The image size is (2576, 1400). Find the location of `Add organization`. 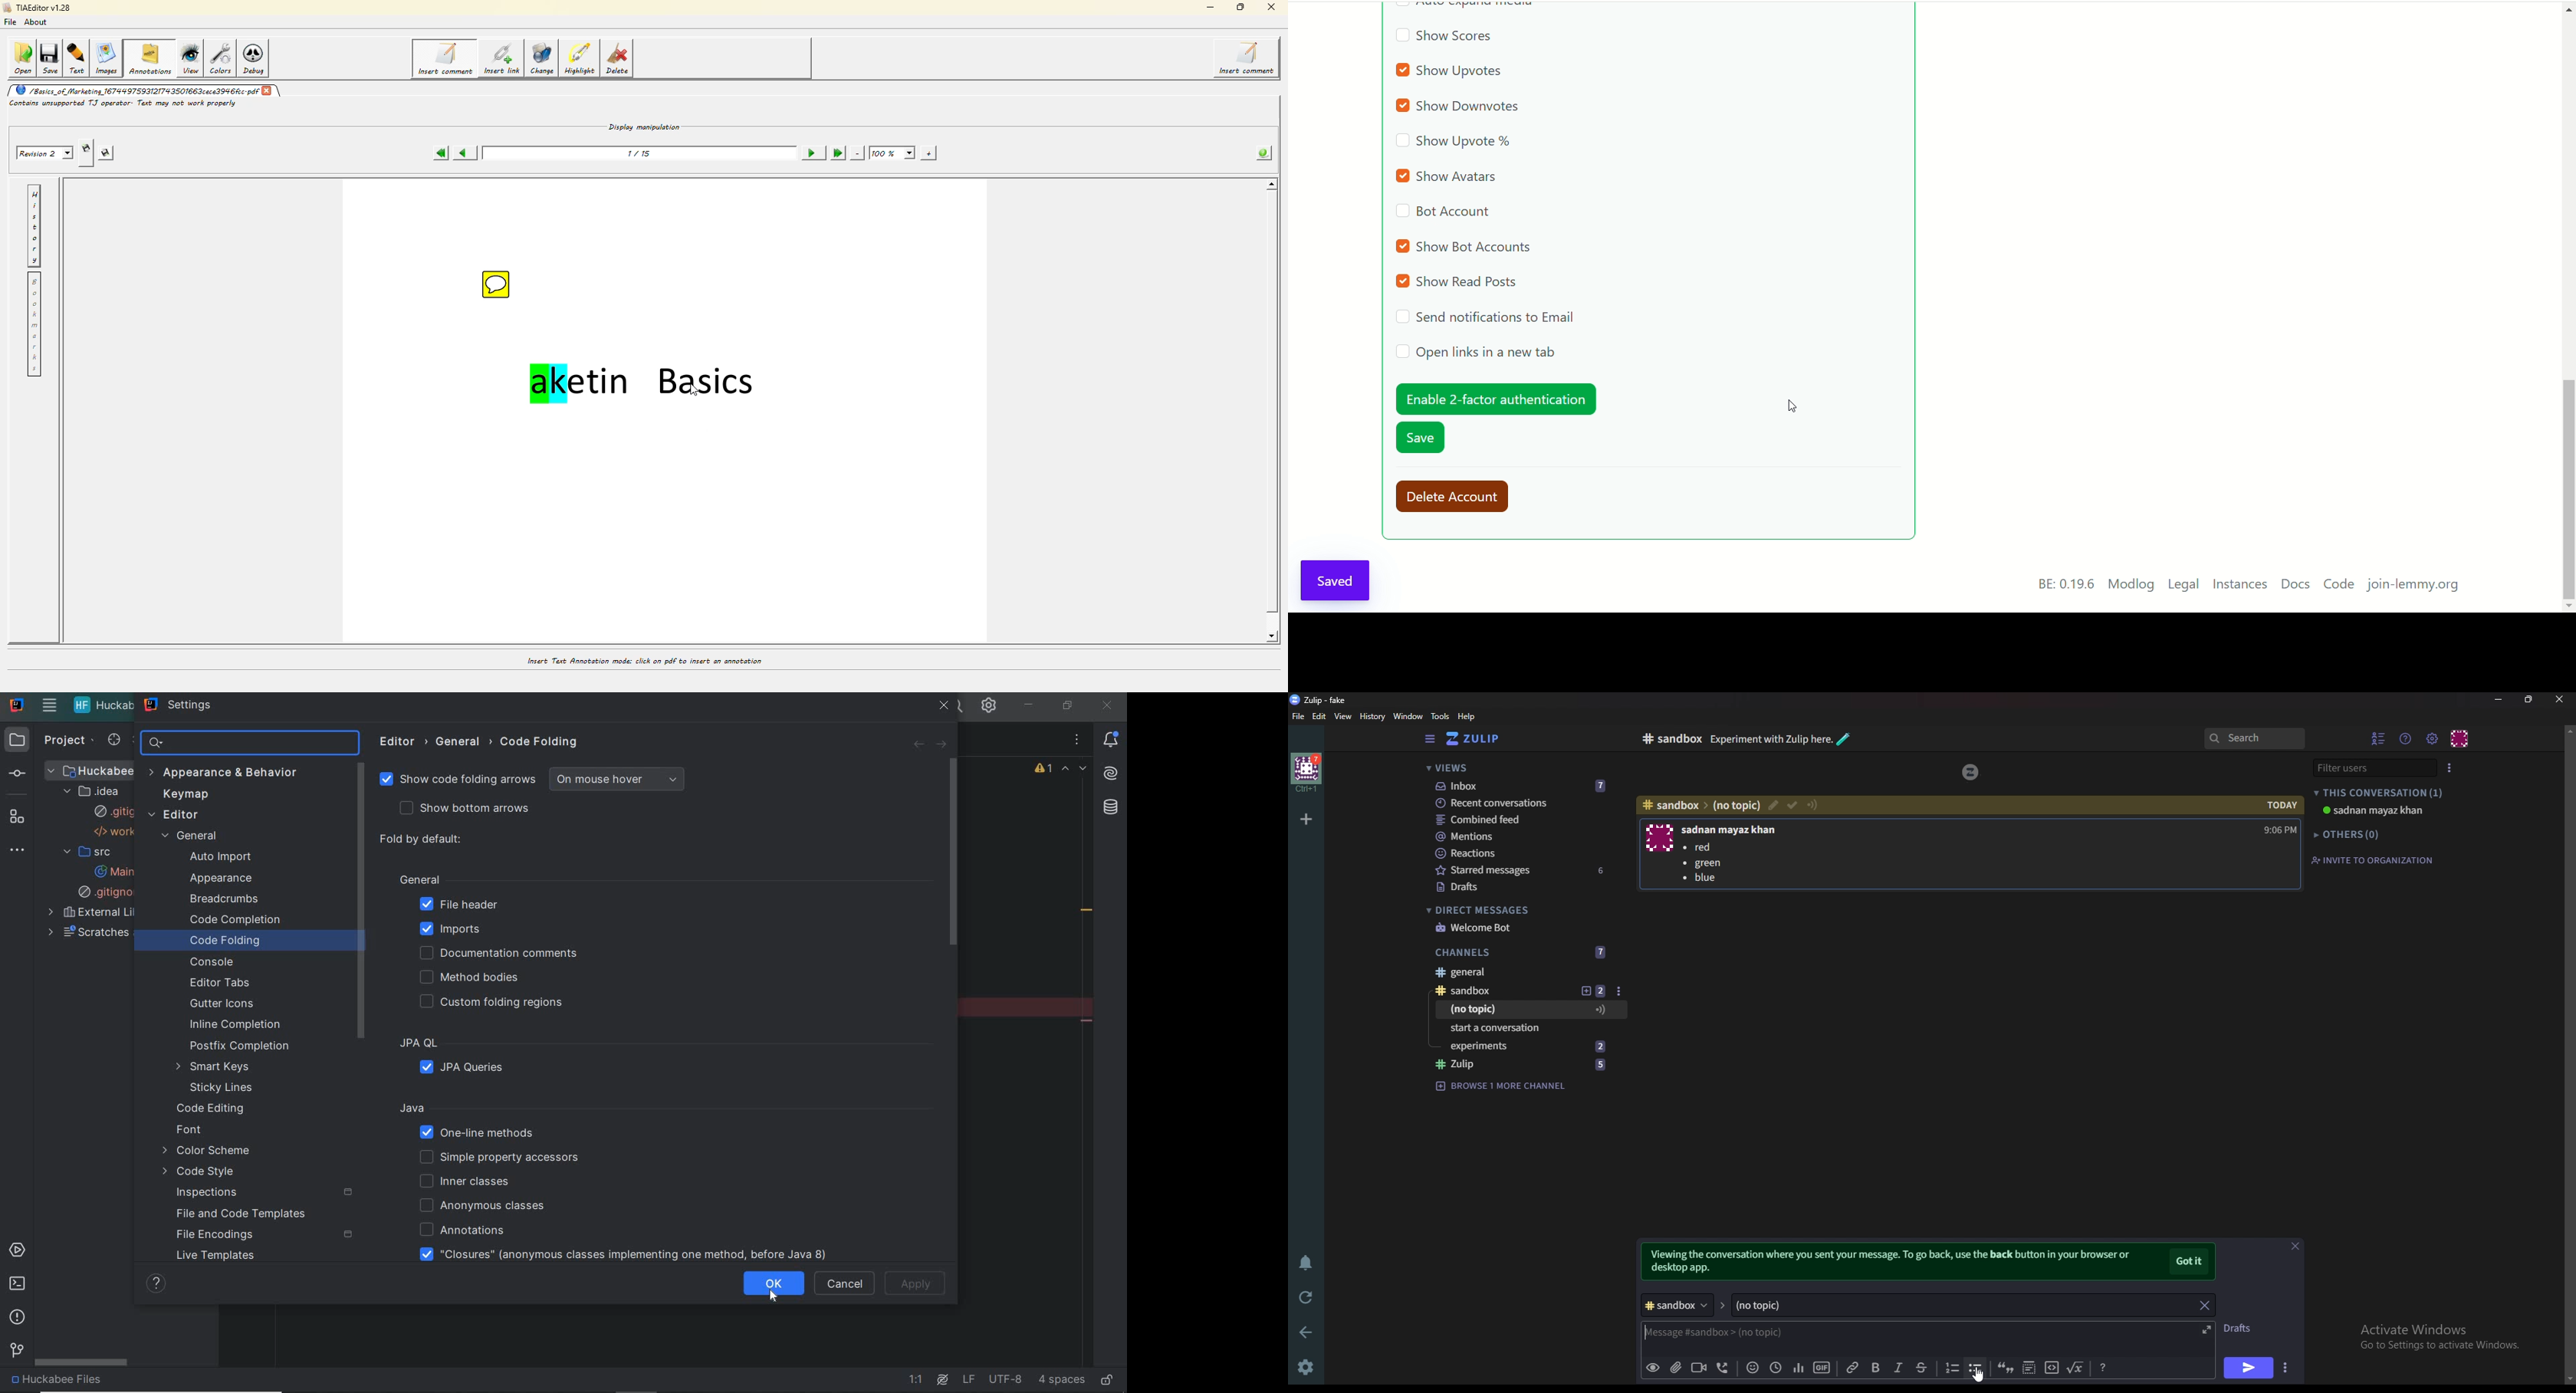

Add organization is located at coordinates (1305, 818).